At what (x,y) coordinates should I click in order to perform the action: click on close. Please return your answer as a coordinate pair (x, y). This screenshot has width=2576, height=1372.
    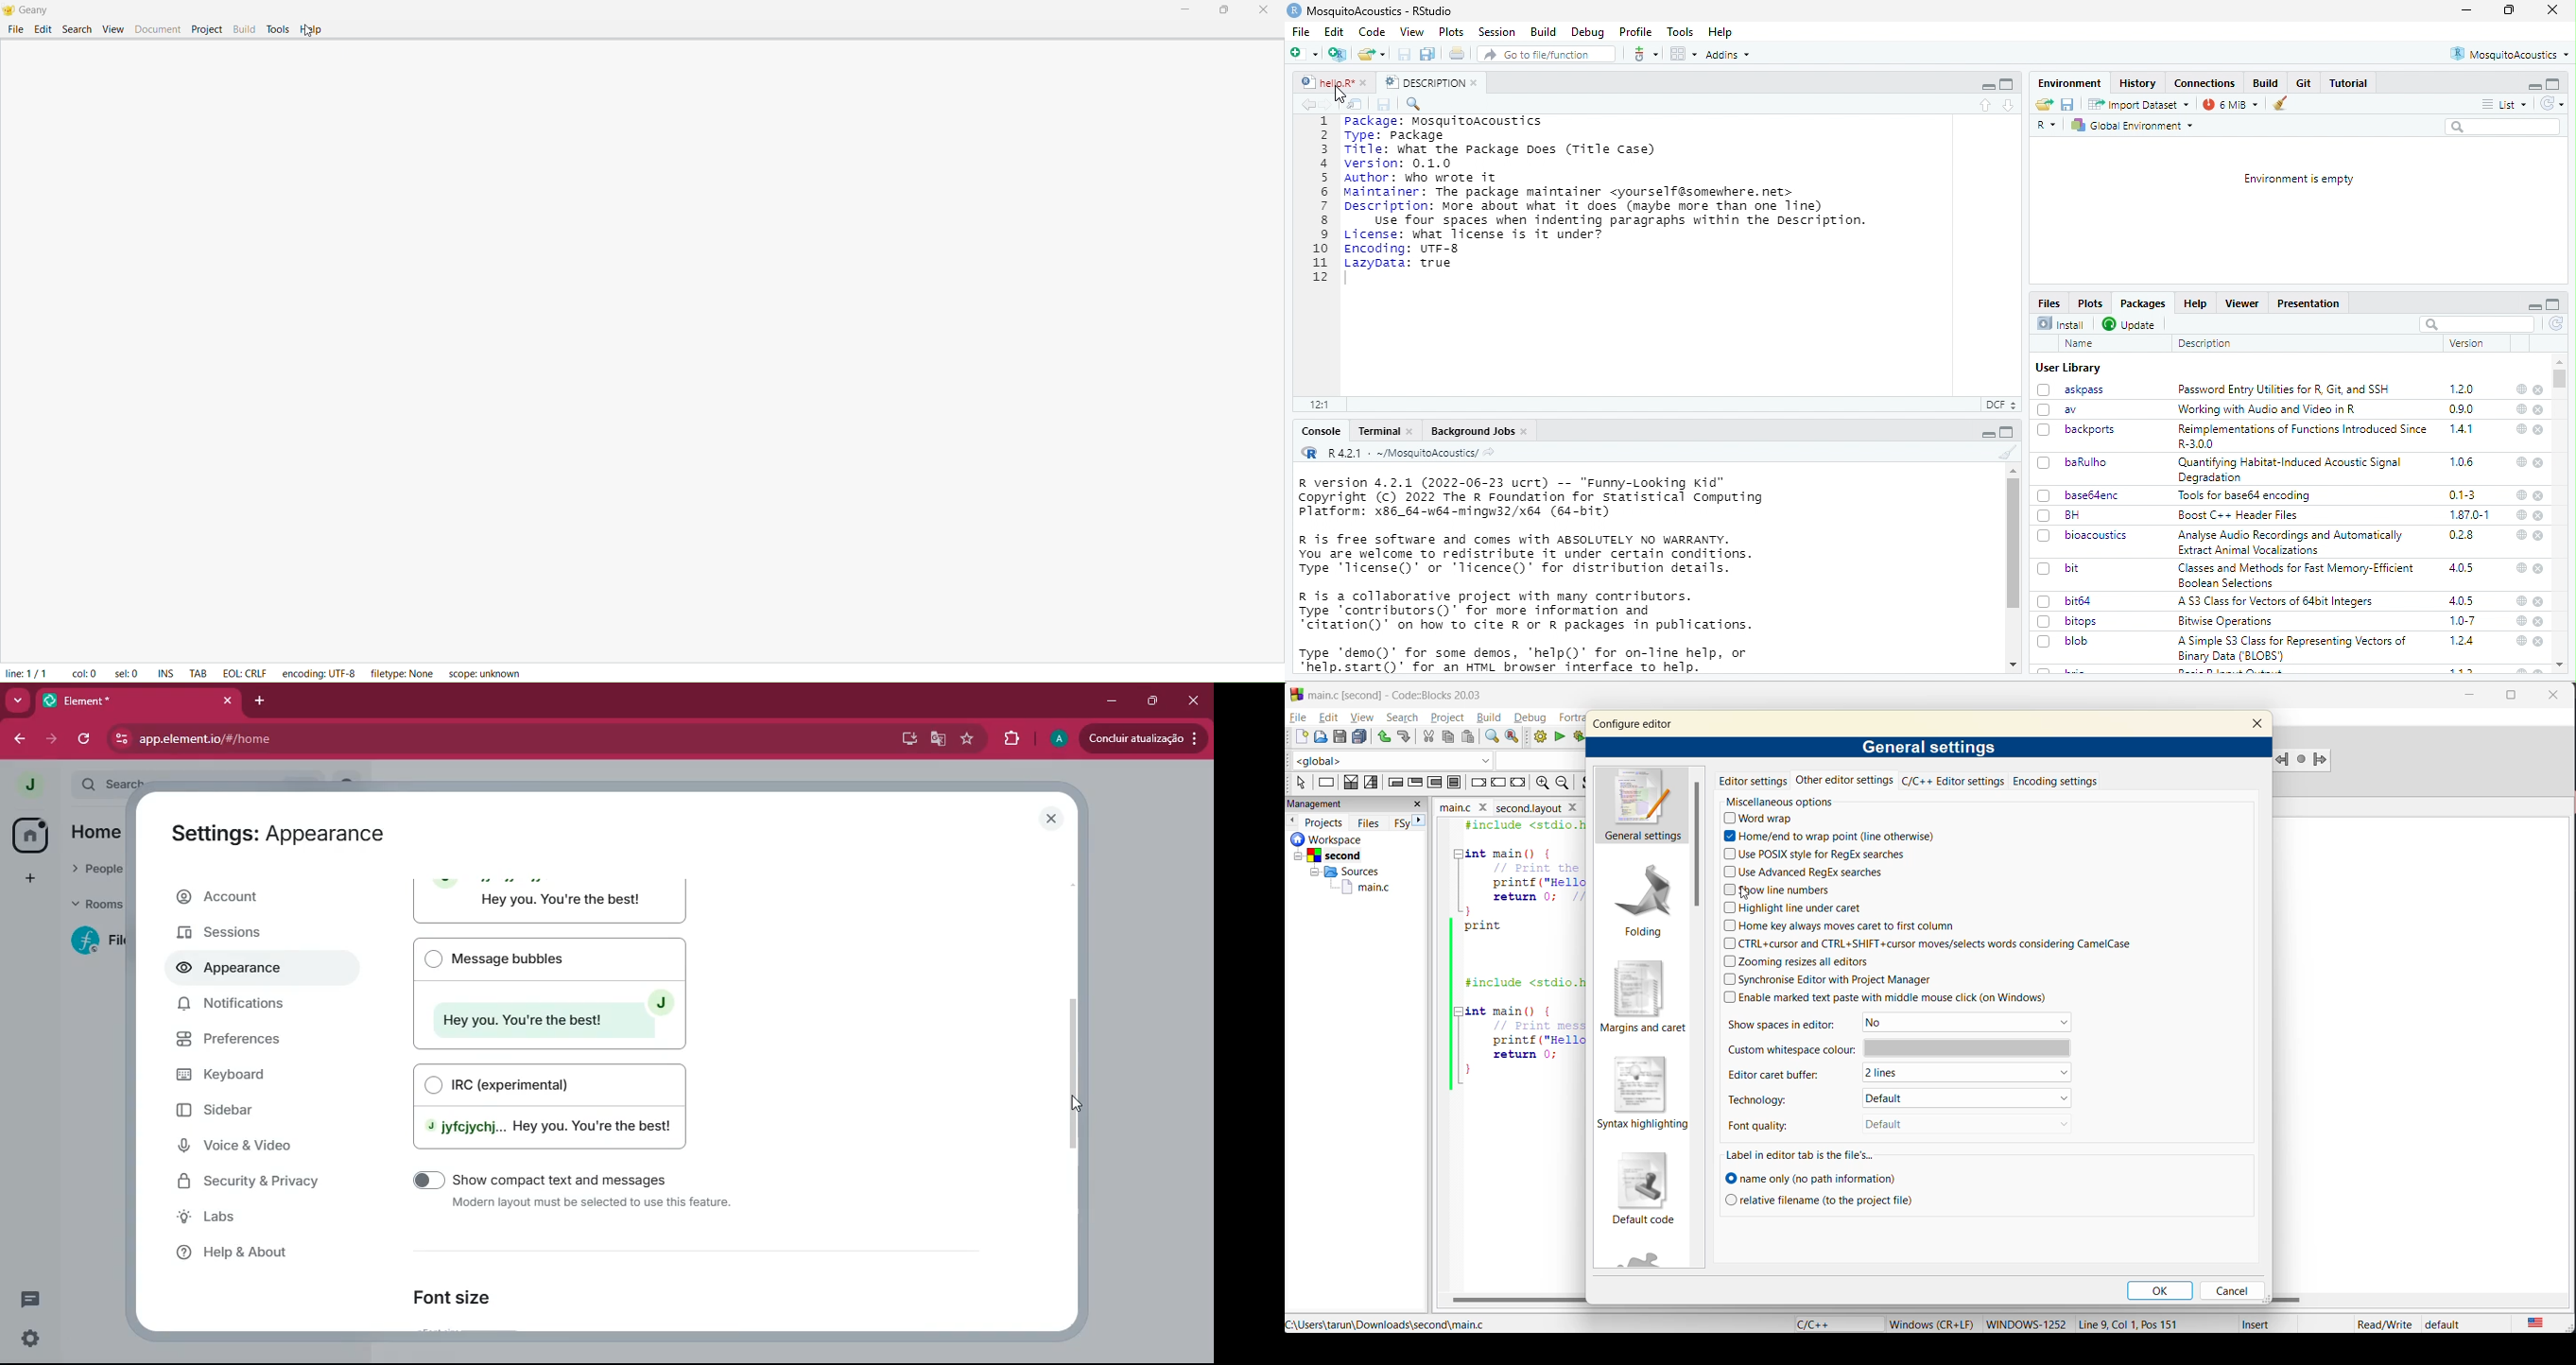
    Looking at the image, I should click on (2540, 463).